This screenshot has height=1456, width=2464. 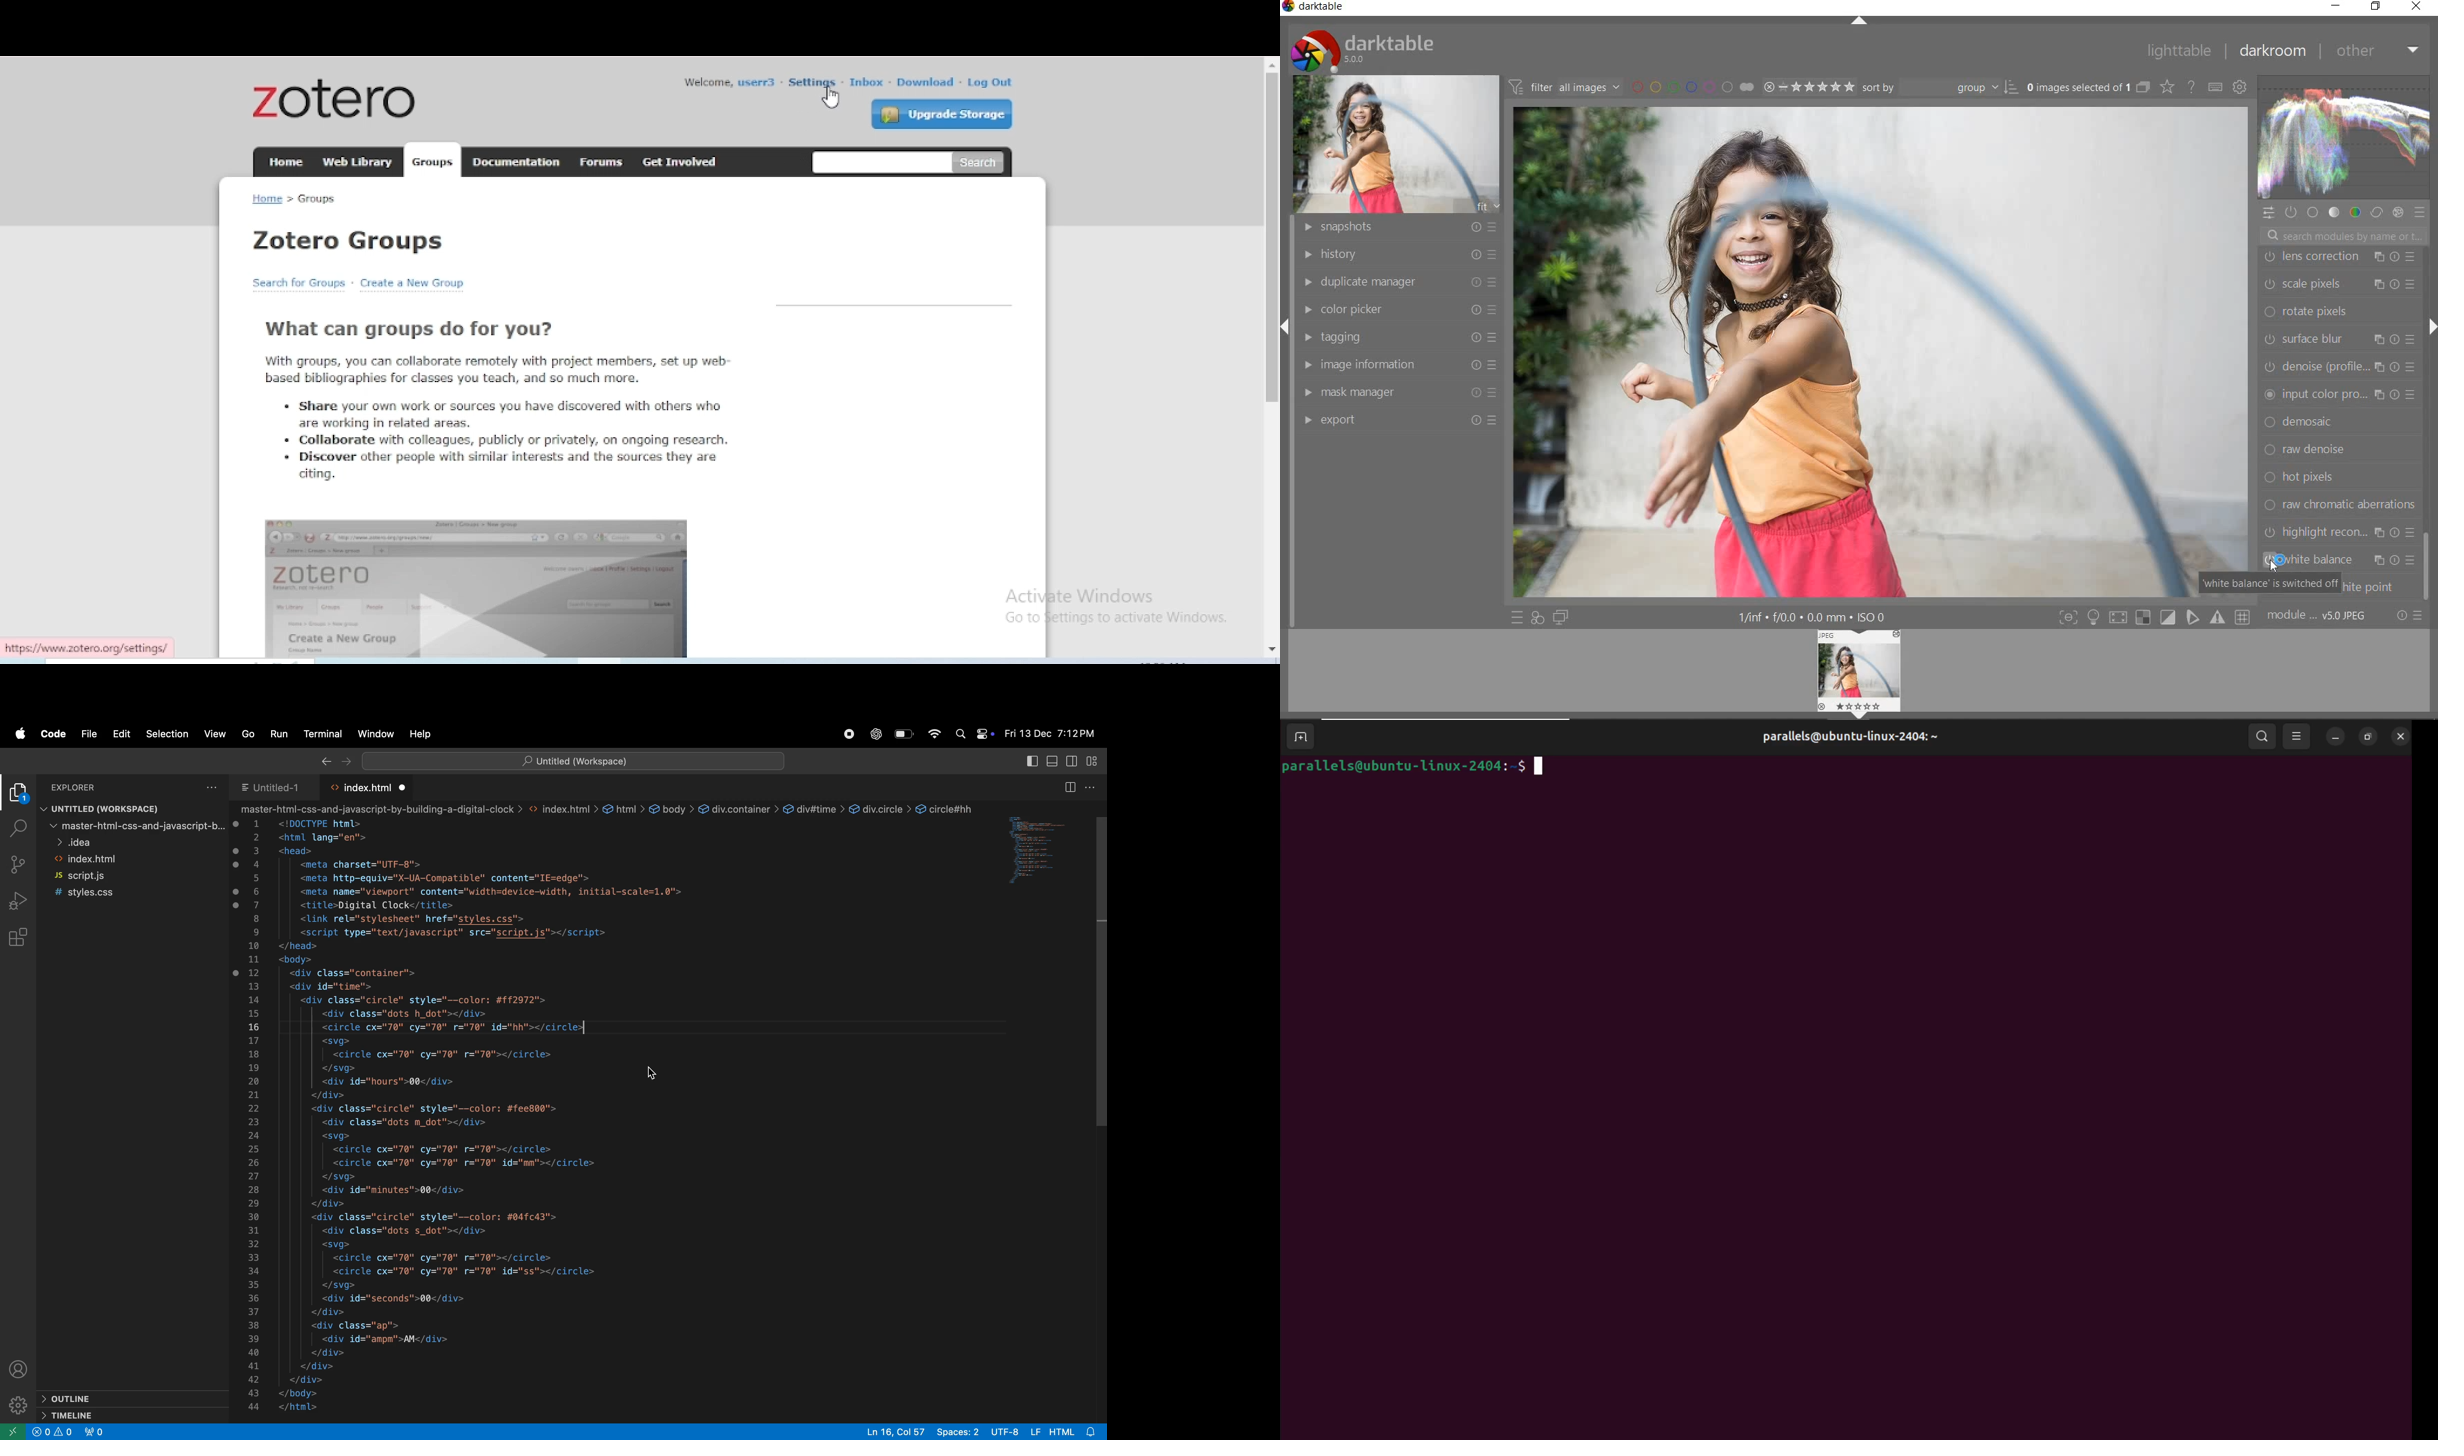 I want to click on ‘What can groups do for you?, so click(x=411, y=330).